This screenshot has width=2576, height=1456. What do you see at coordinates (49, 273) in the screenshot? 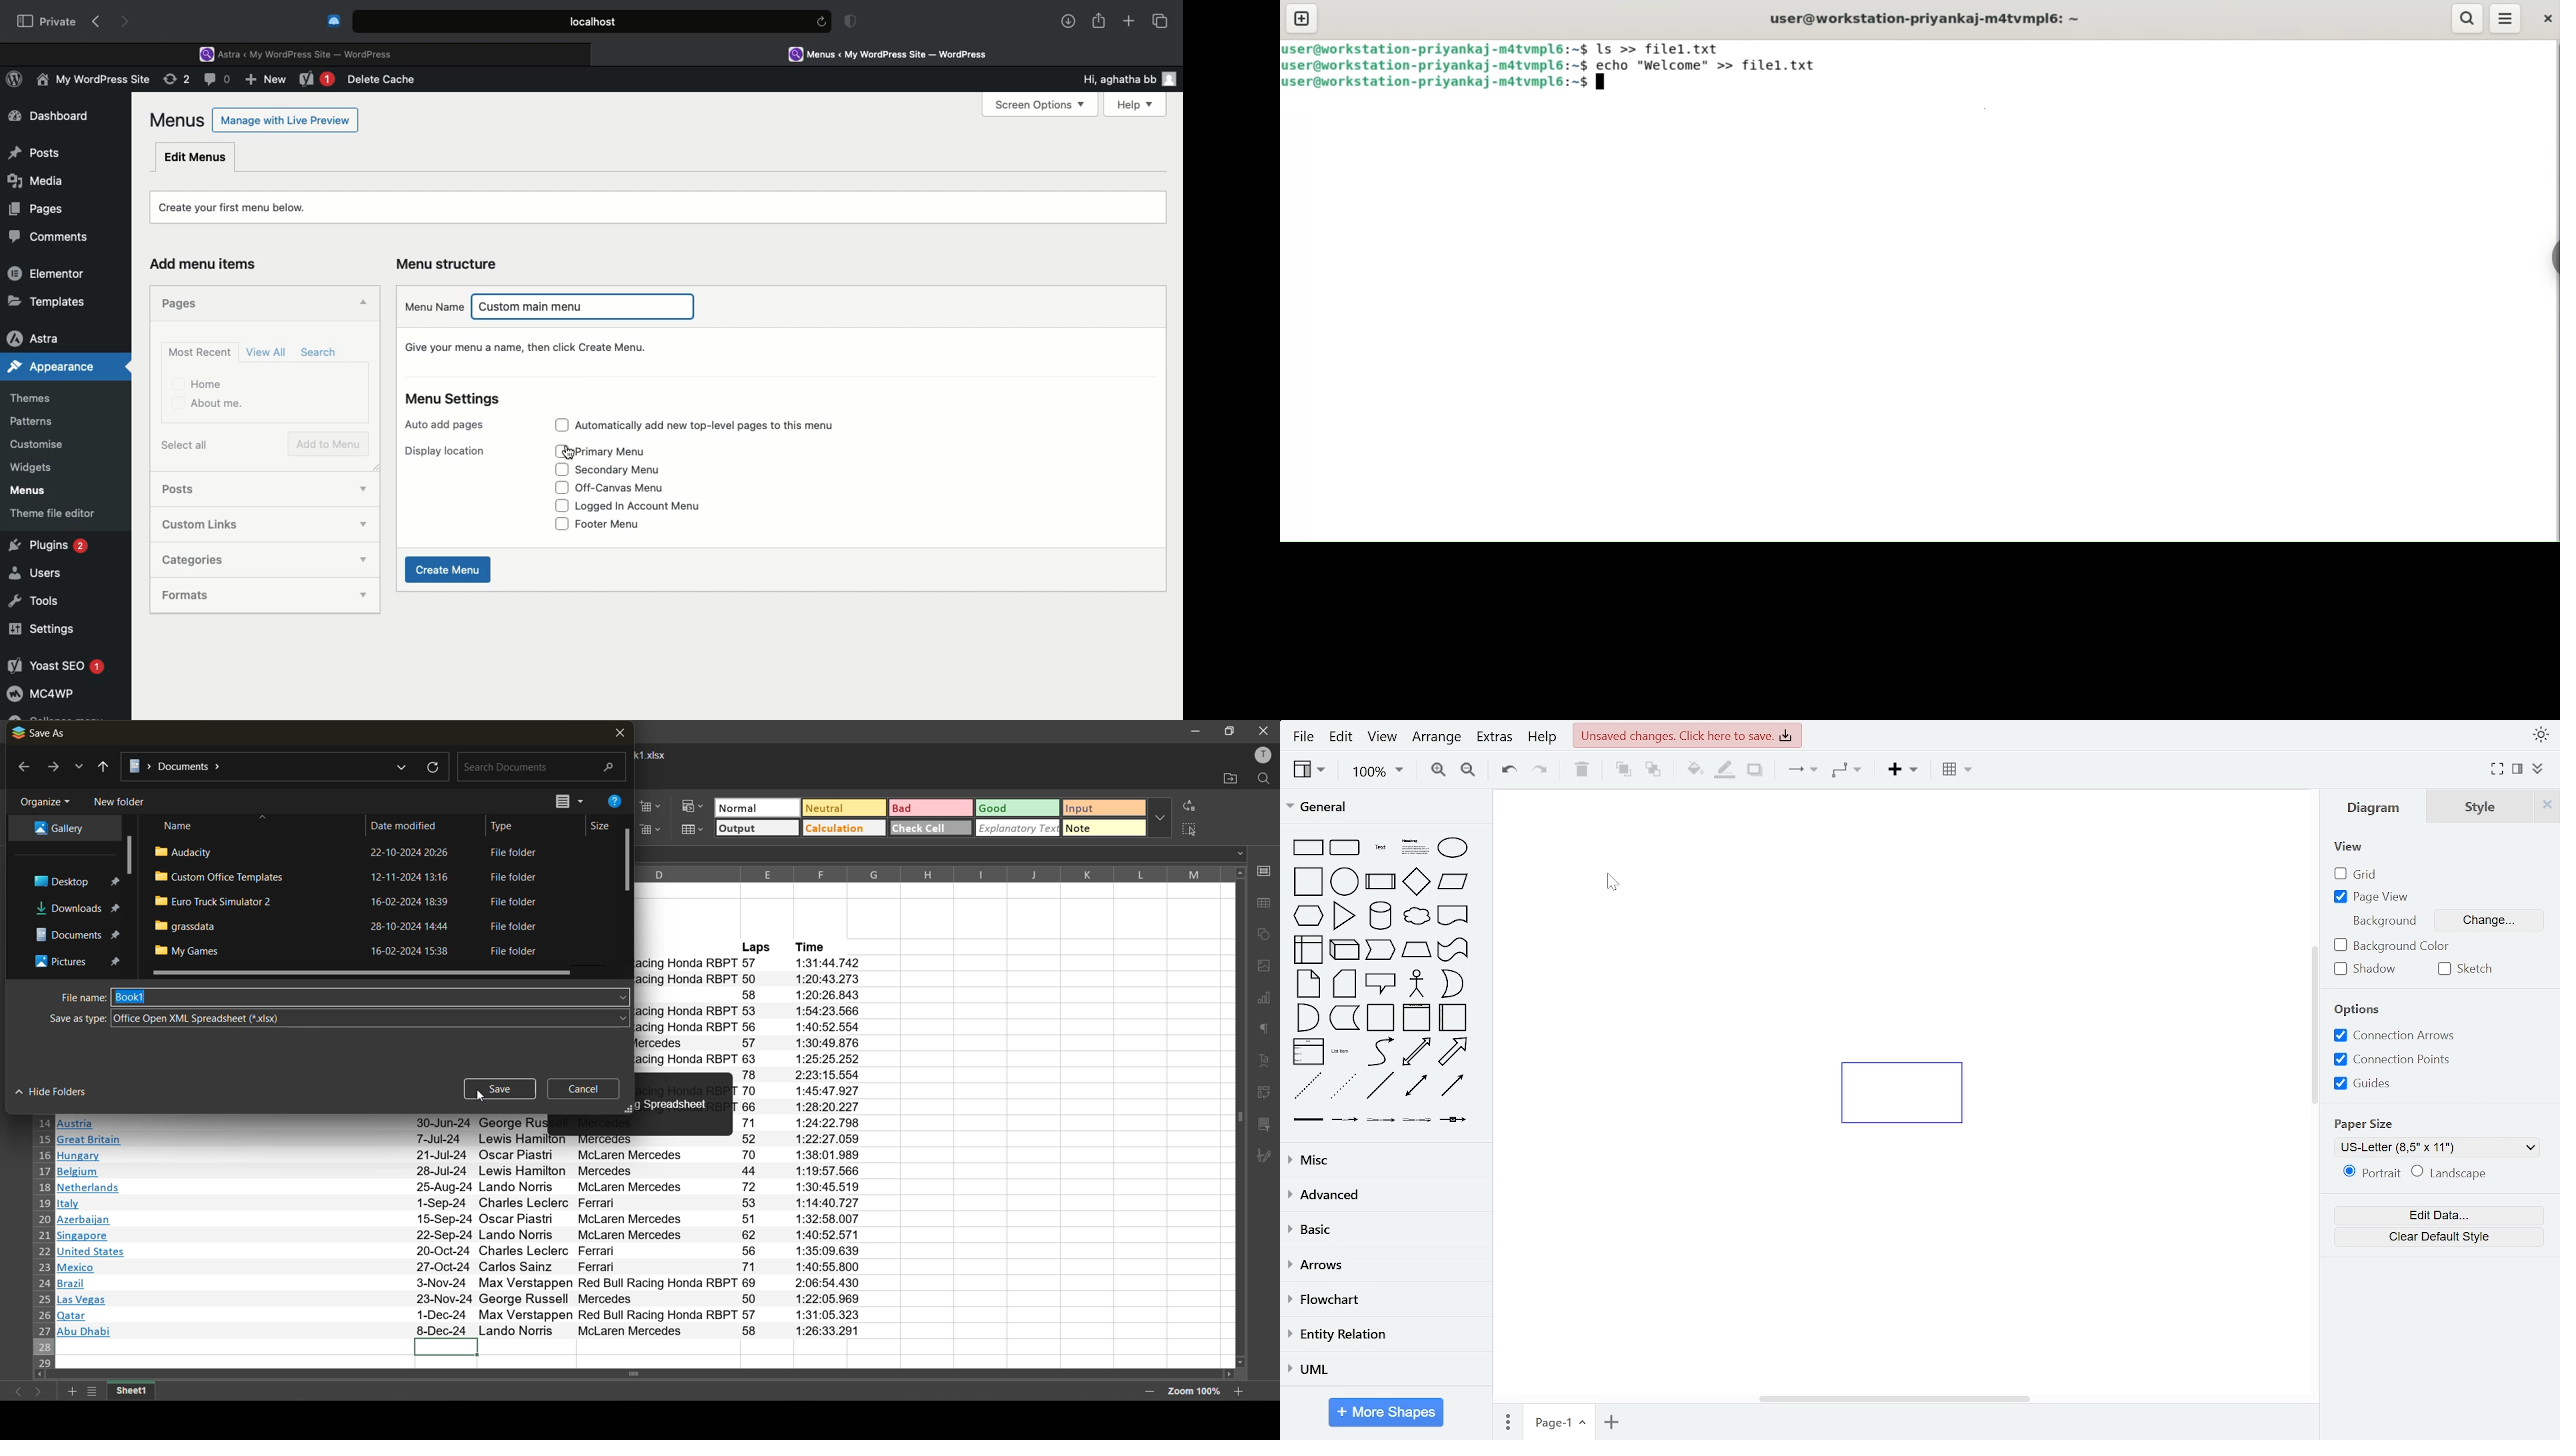
I see `Elementor` at bounding box center [49, 273].